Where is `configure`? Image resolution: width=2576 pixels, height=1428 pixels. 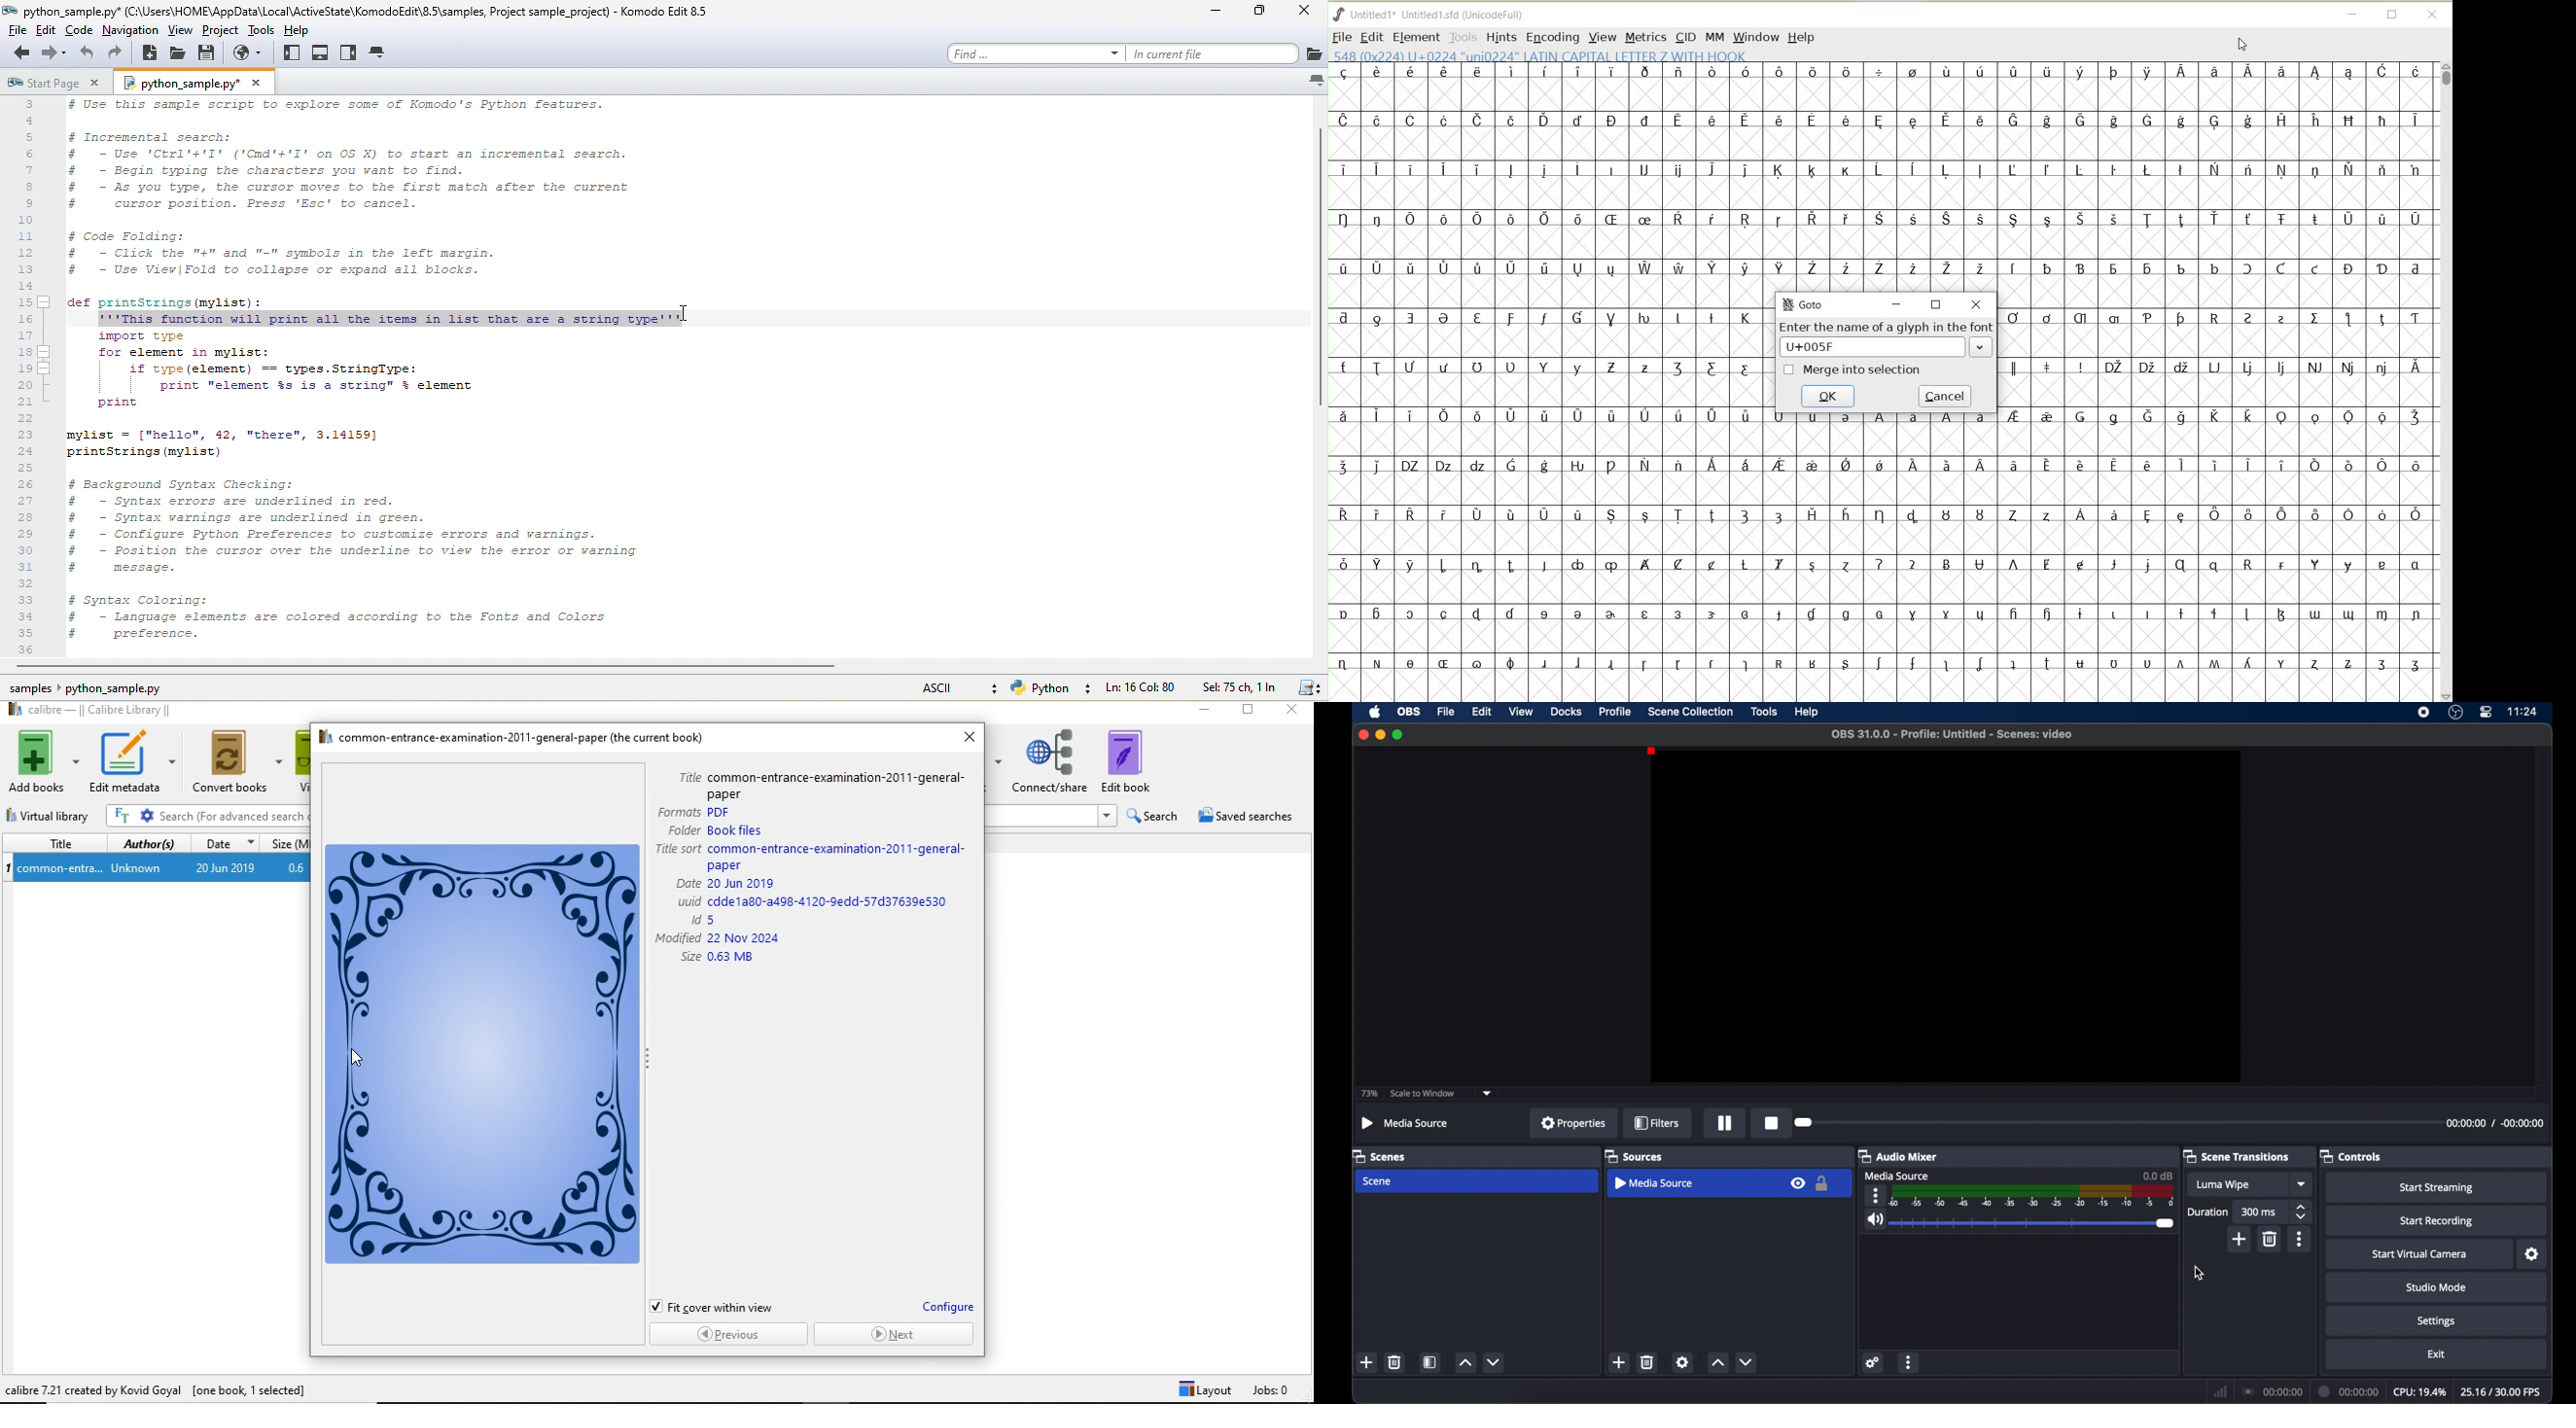
configure is located at coordinates (947, 1308).